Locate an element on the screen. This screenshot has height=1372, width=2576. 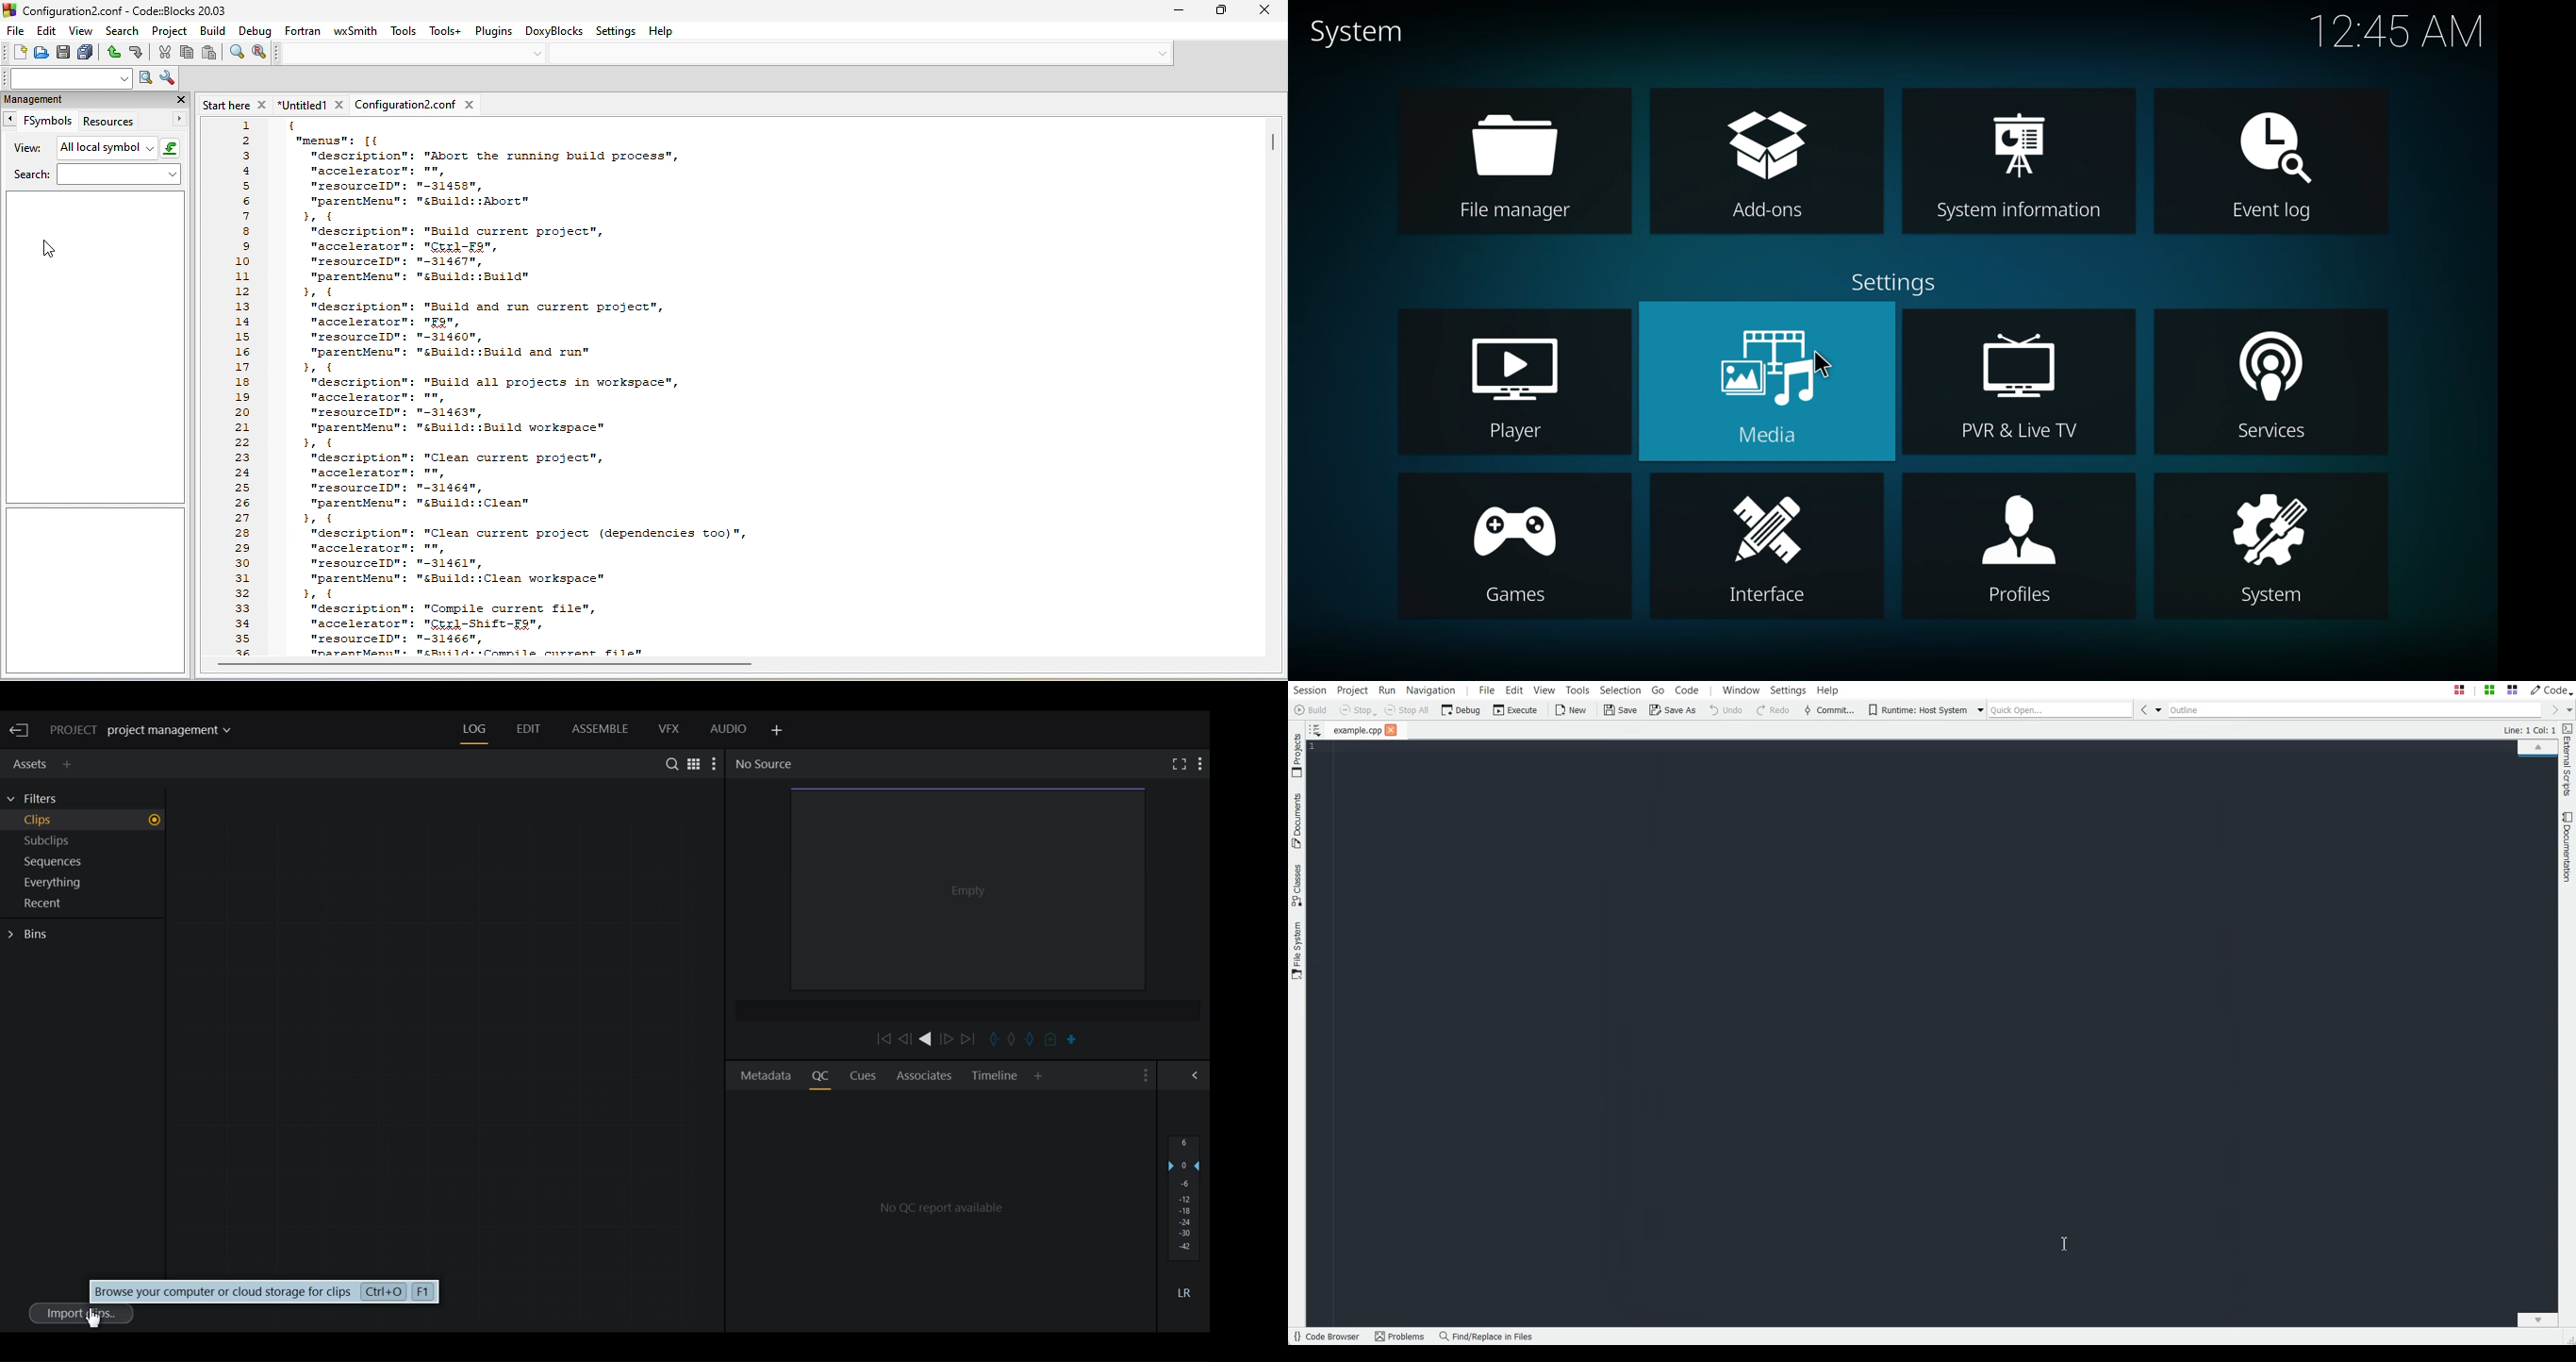
Session is located at coordinates (1309, 690).